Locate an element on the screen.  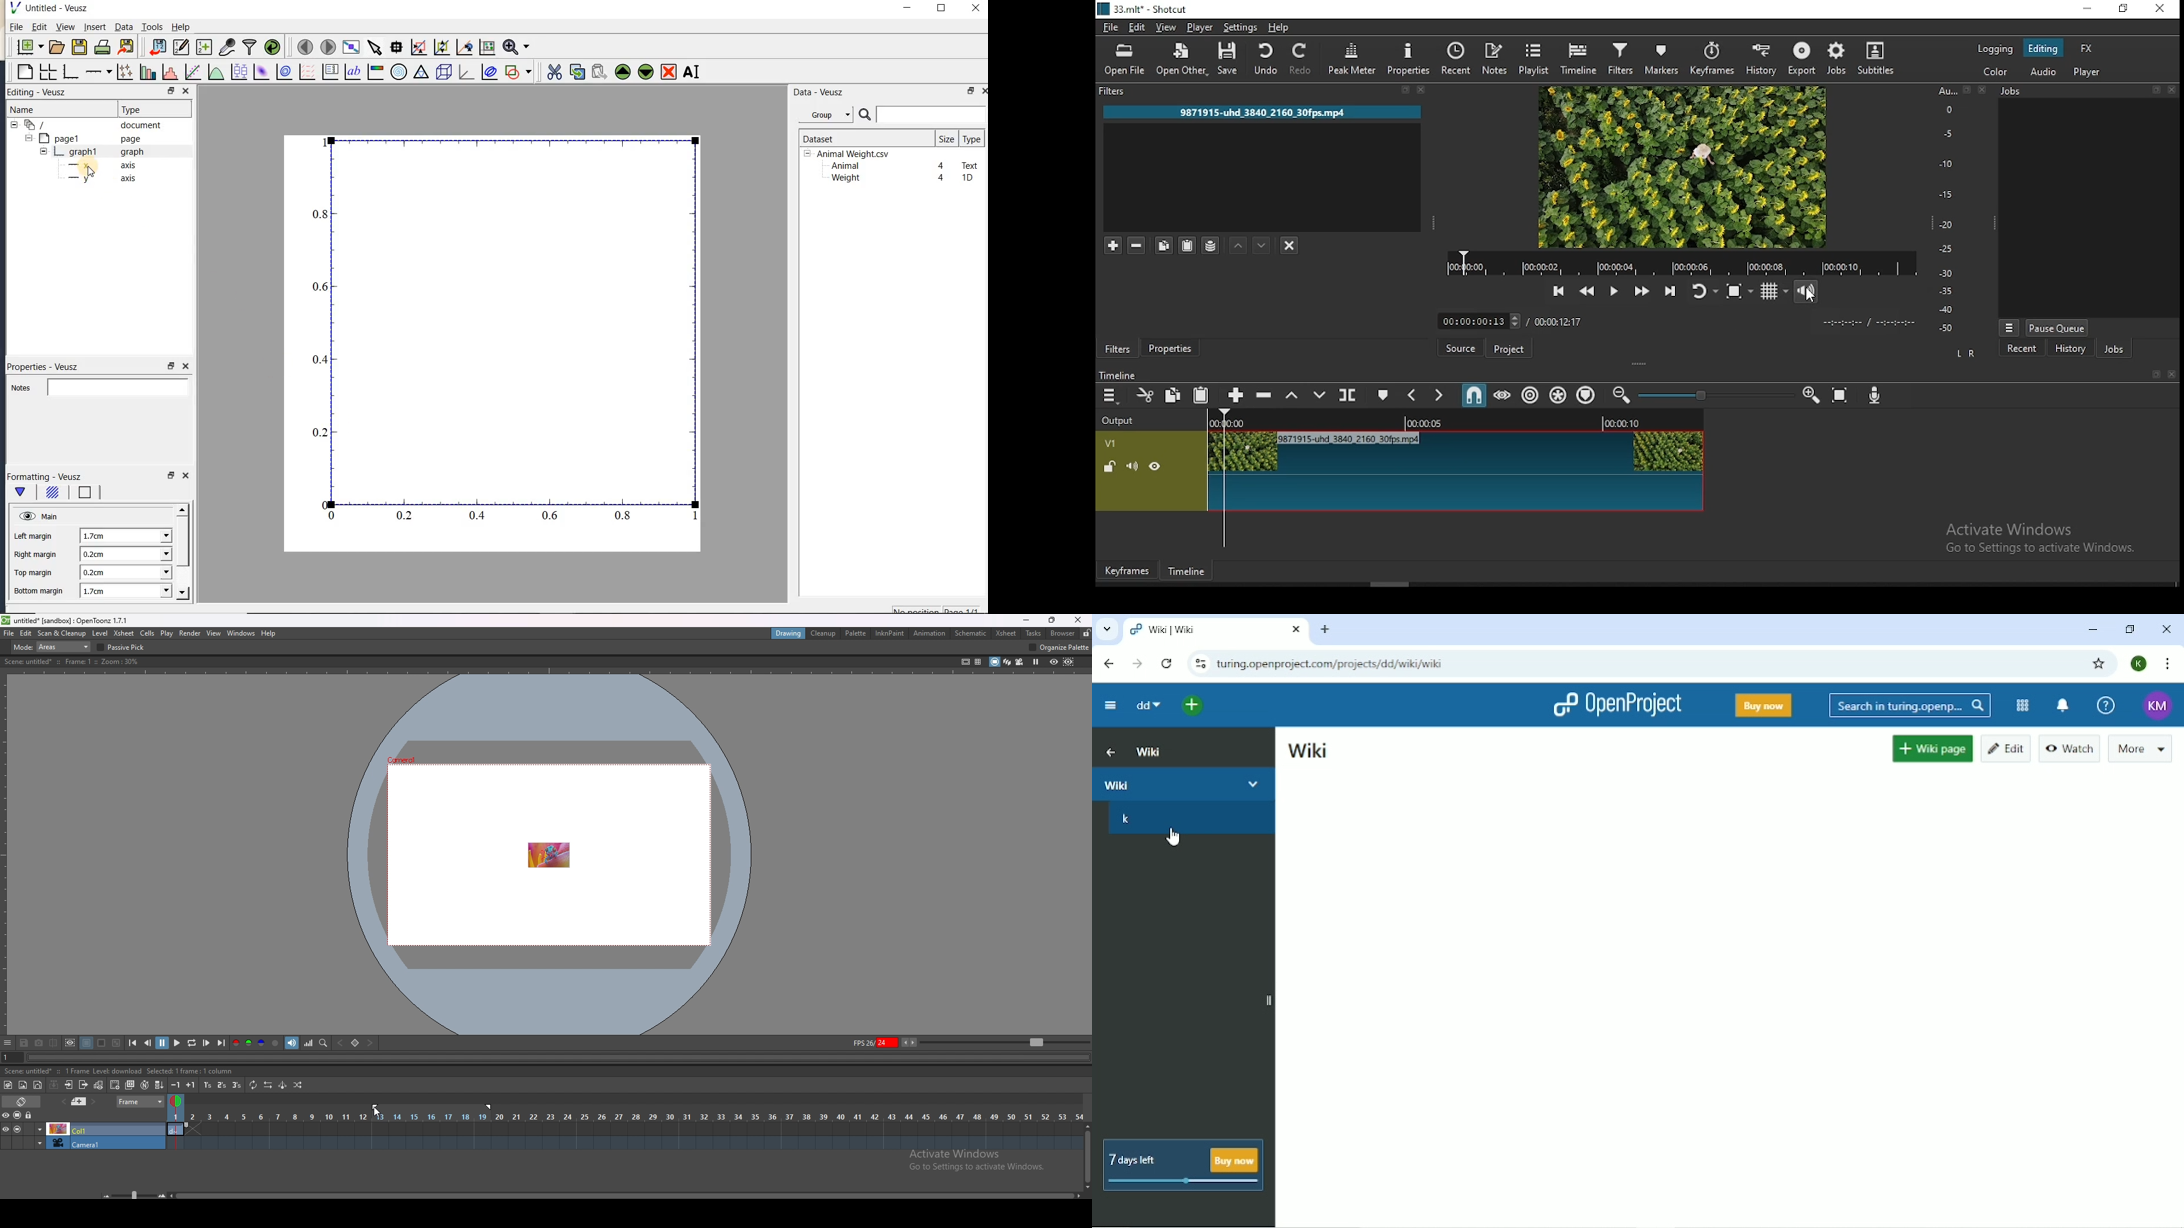
move to the previous page is located at coordinates (303, 46).